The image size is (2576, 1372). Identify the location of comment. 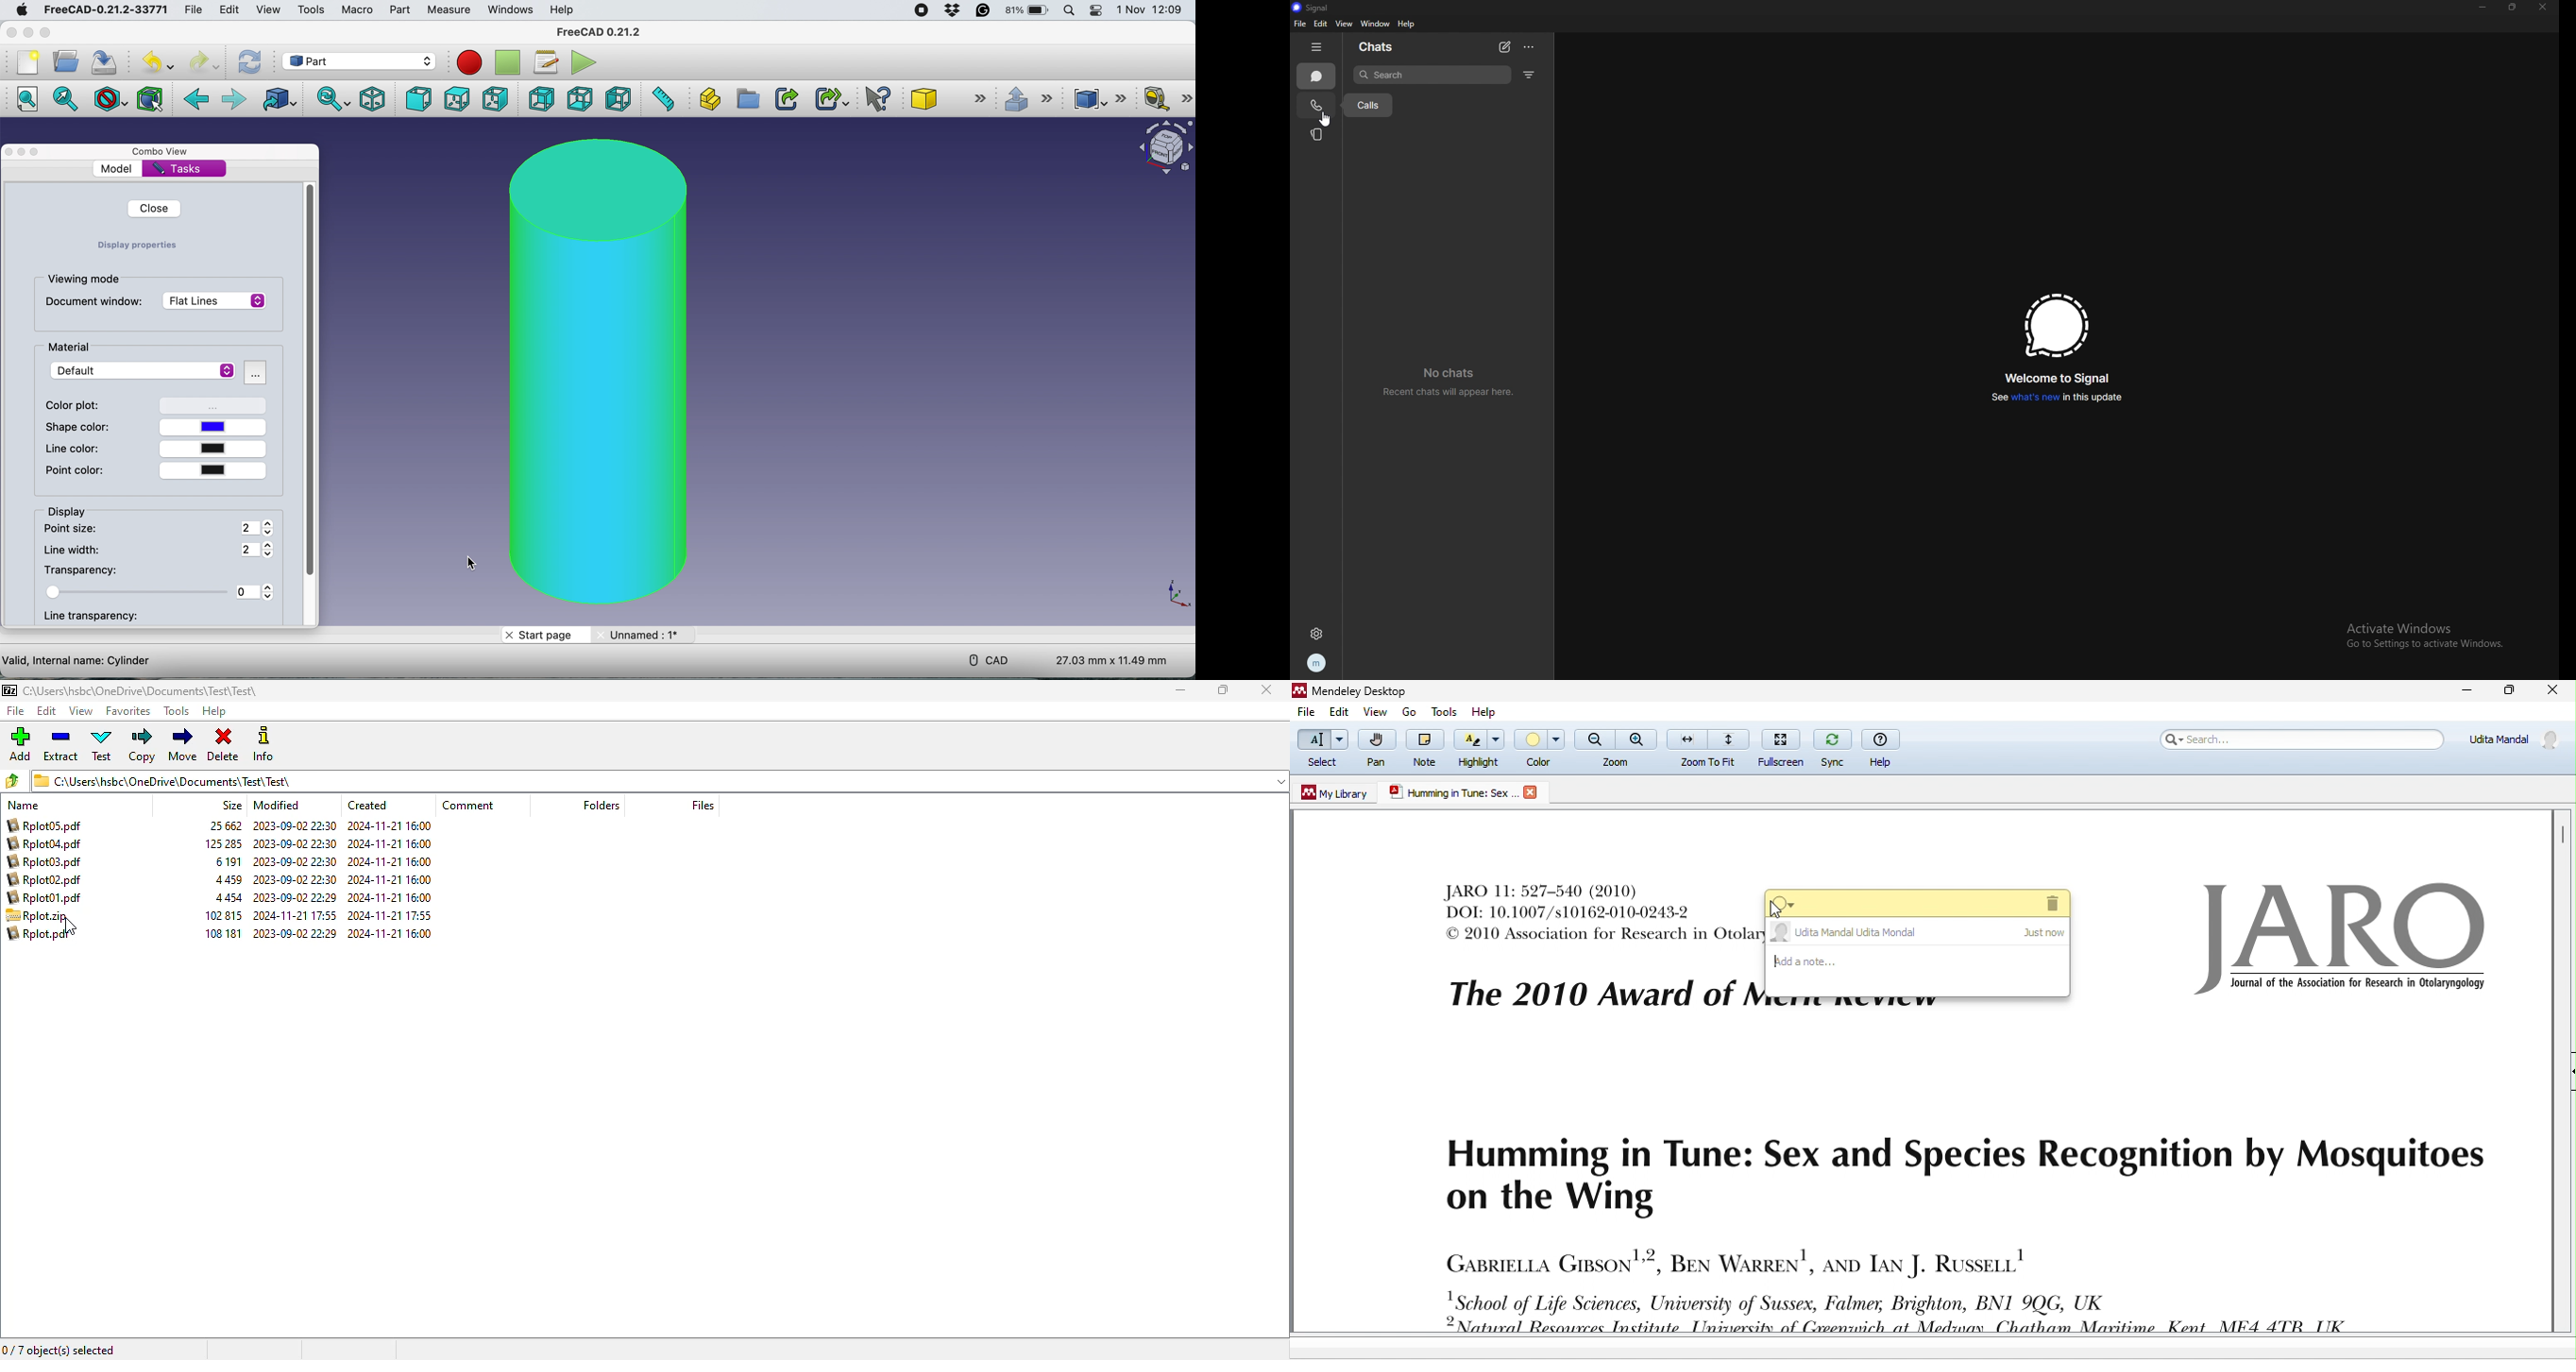
(467, 805).